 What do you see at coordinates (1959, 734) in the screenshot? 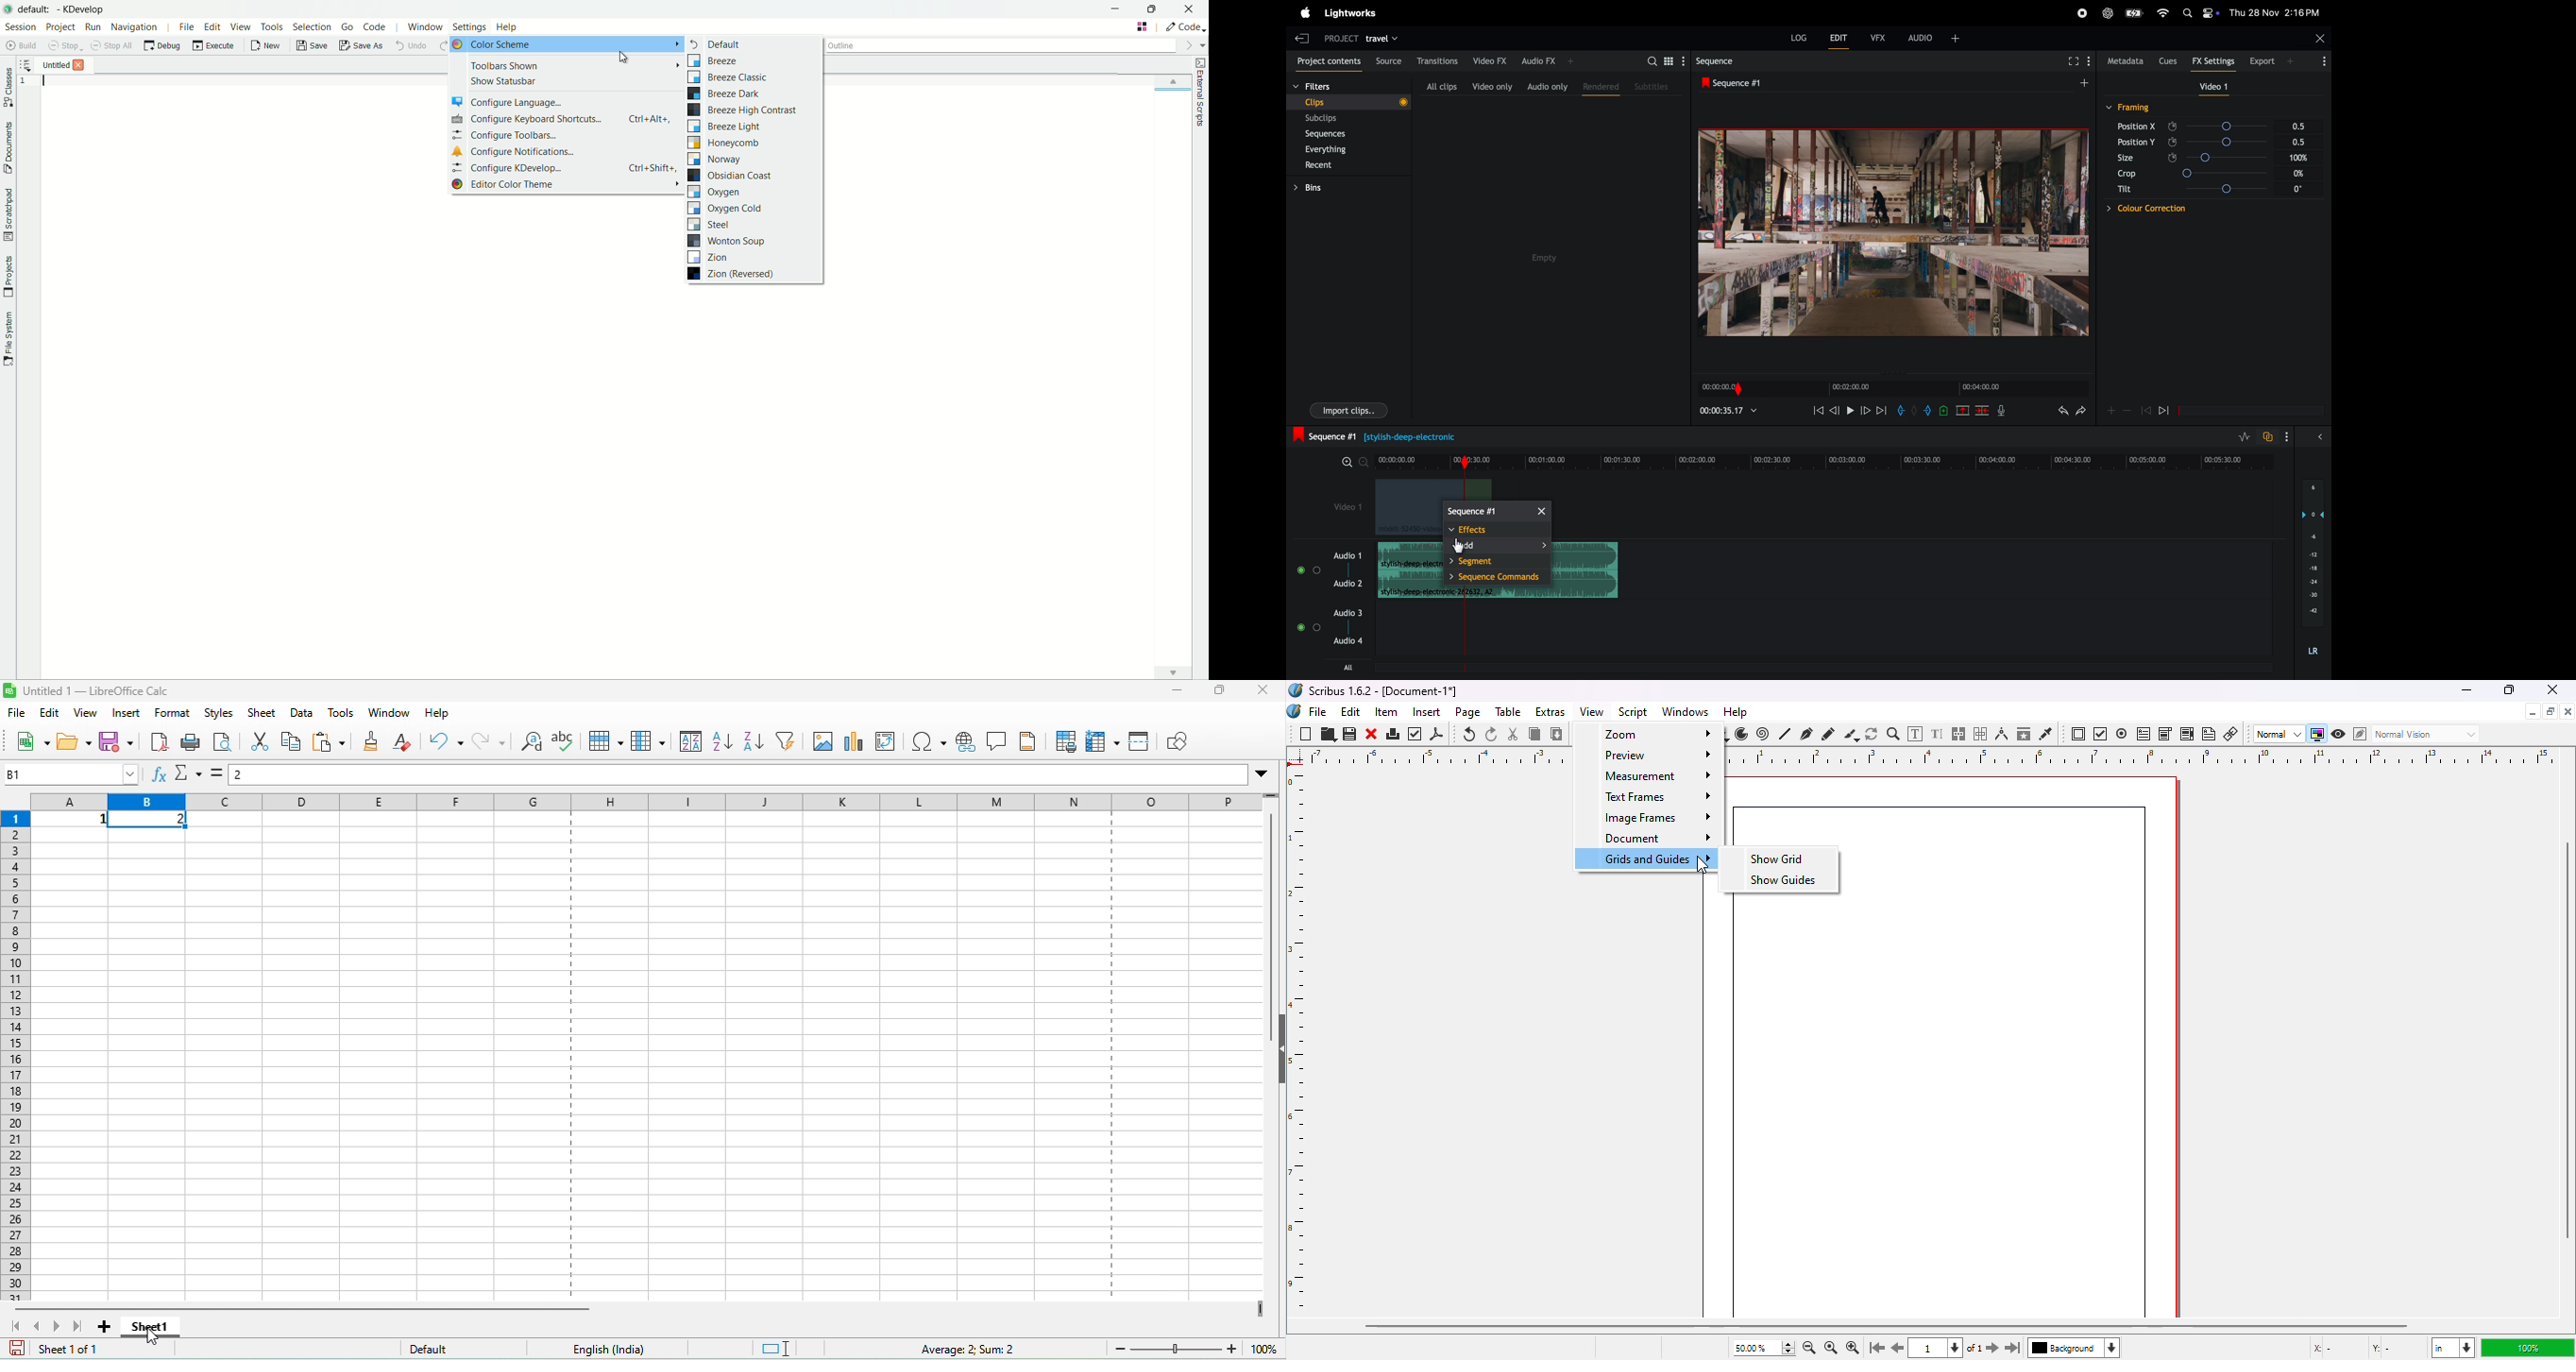
I see `link text frames` at bounding box center [1959, 734].